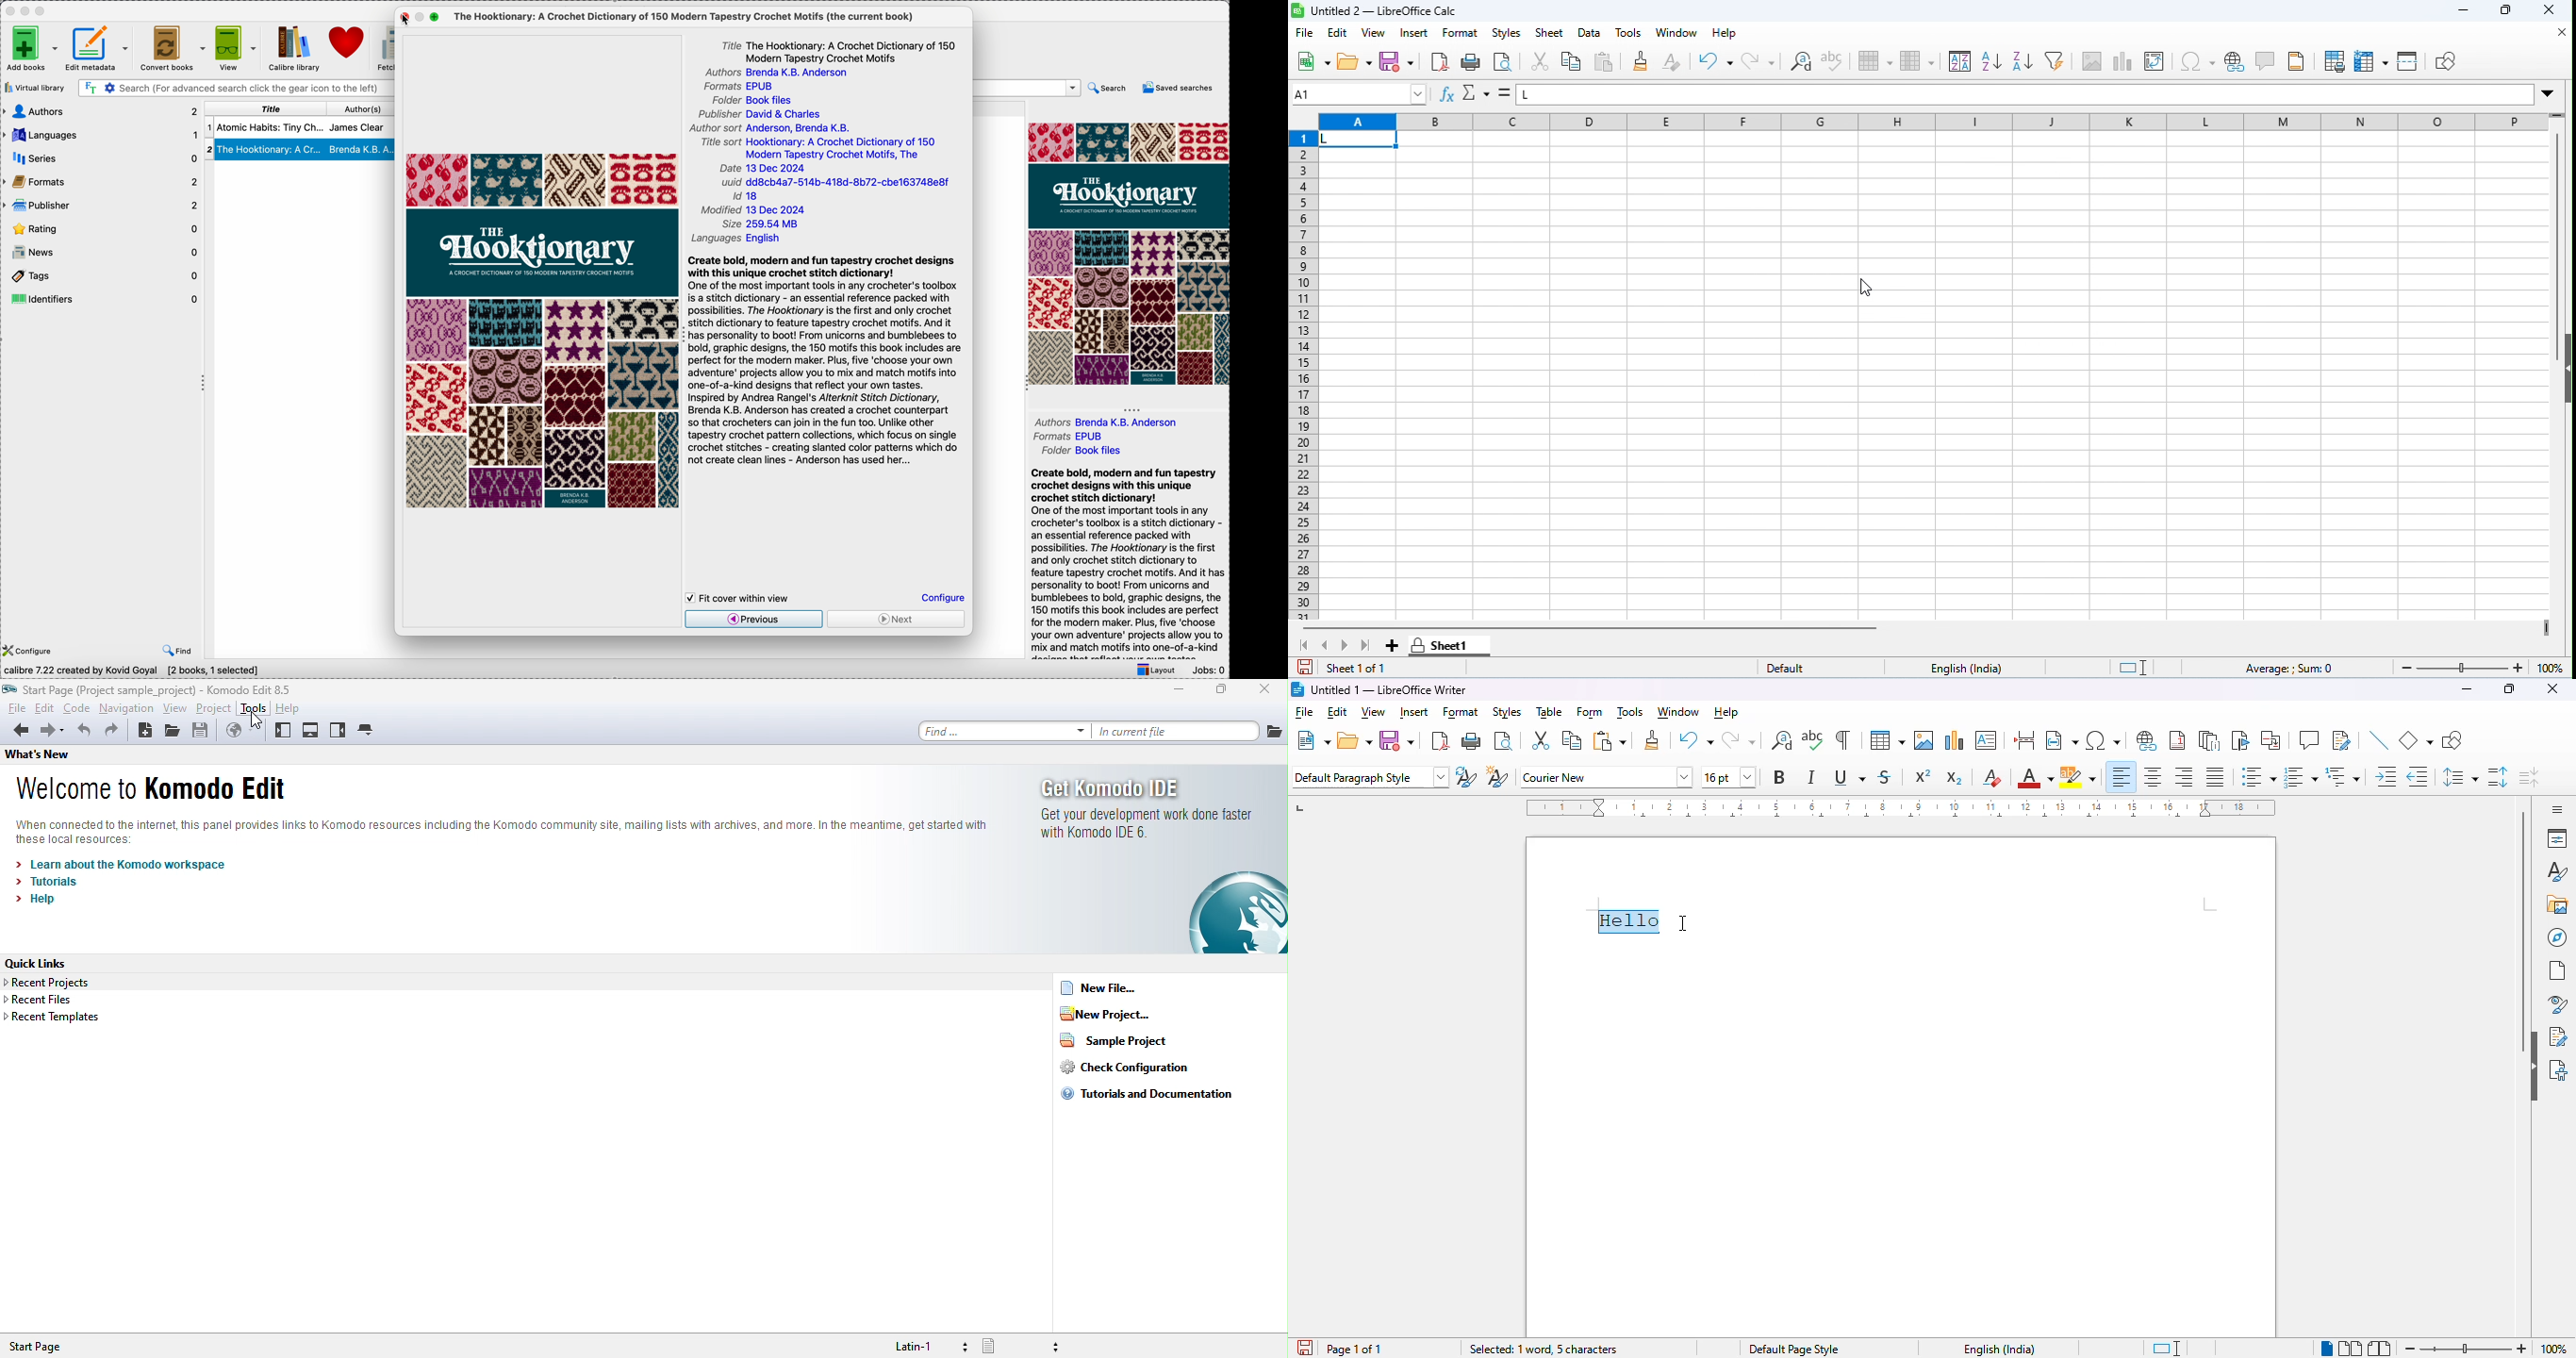  I want to click on page of 1 of 1, so click(1355, 1349).